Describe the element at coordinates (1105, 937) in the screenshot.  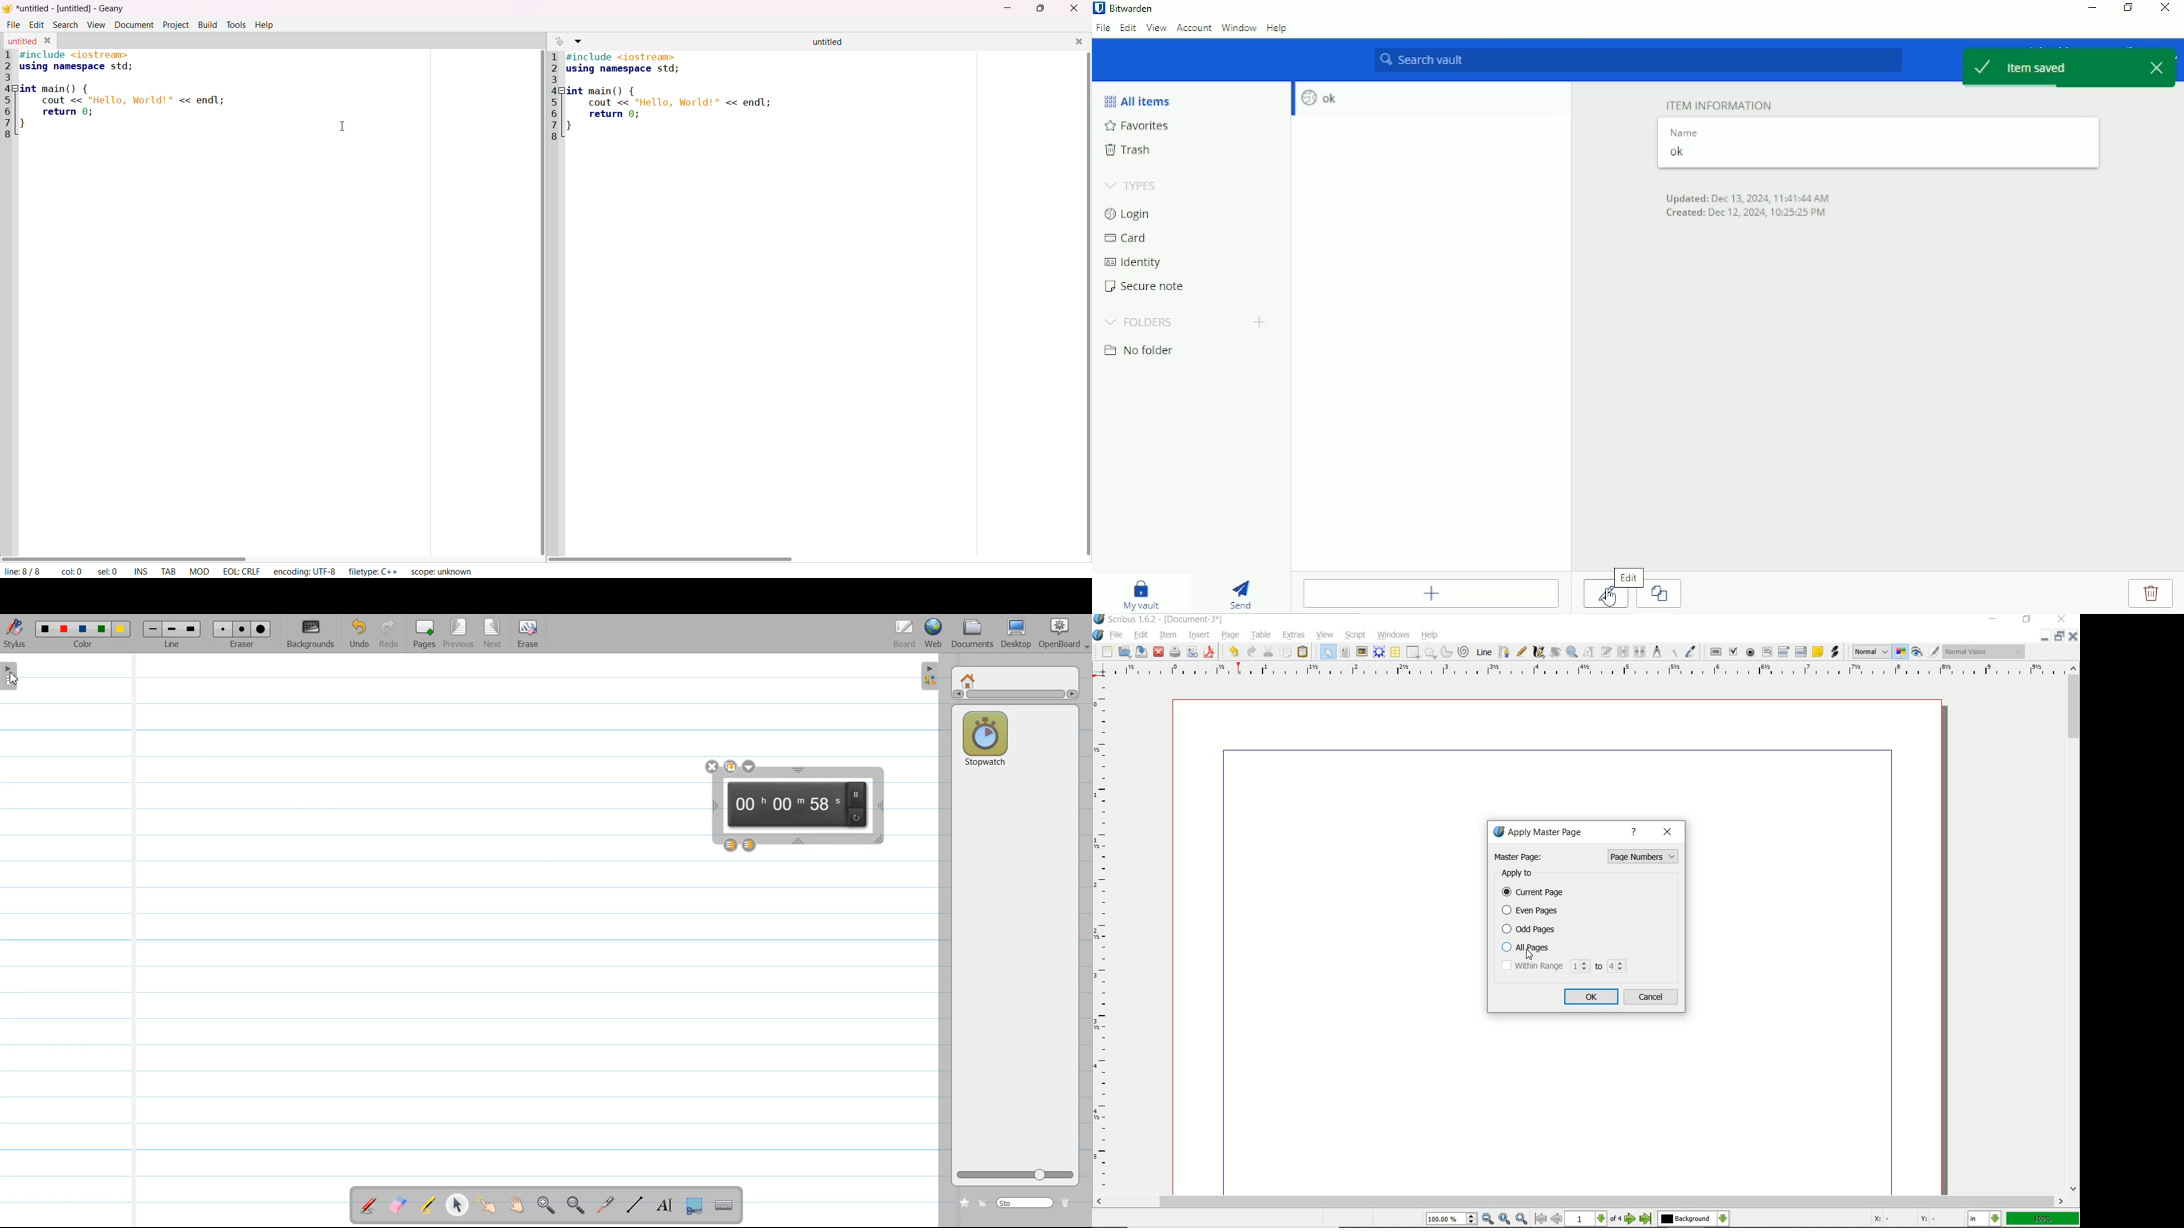
I see `Vertical Margin` at that location.